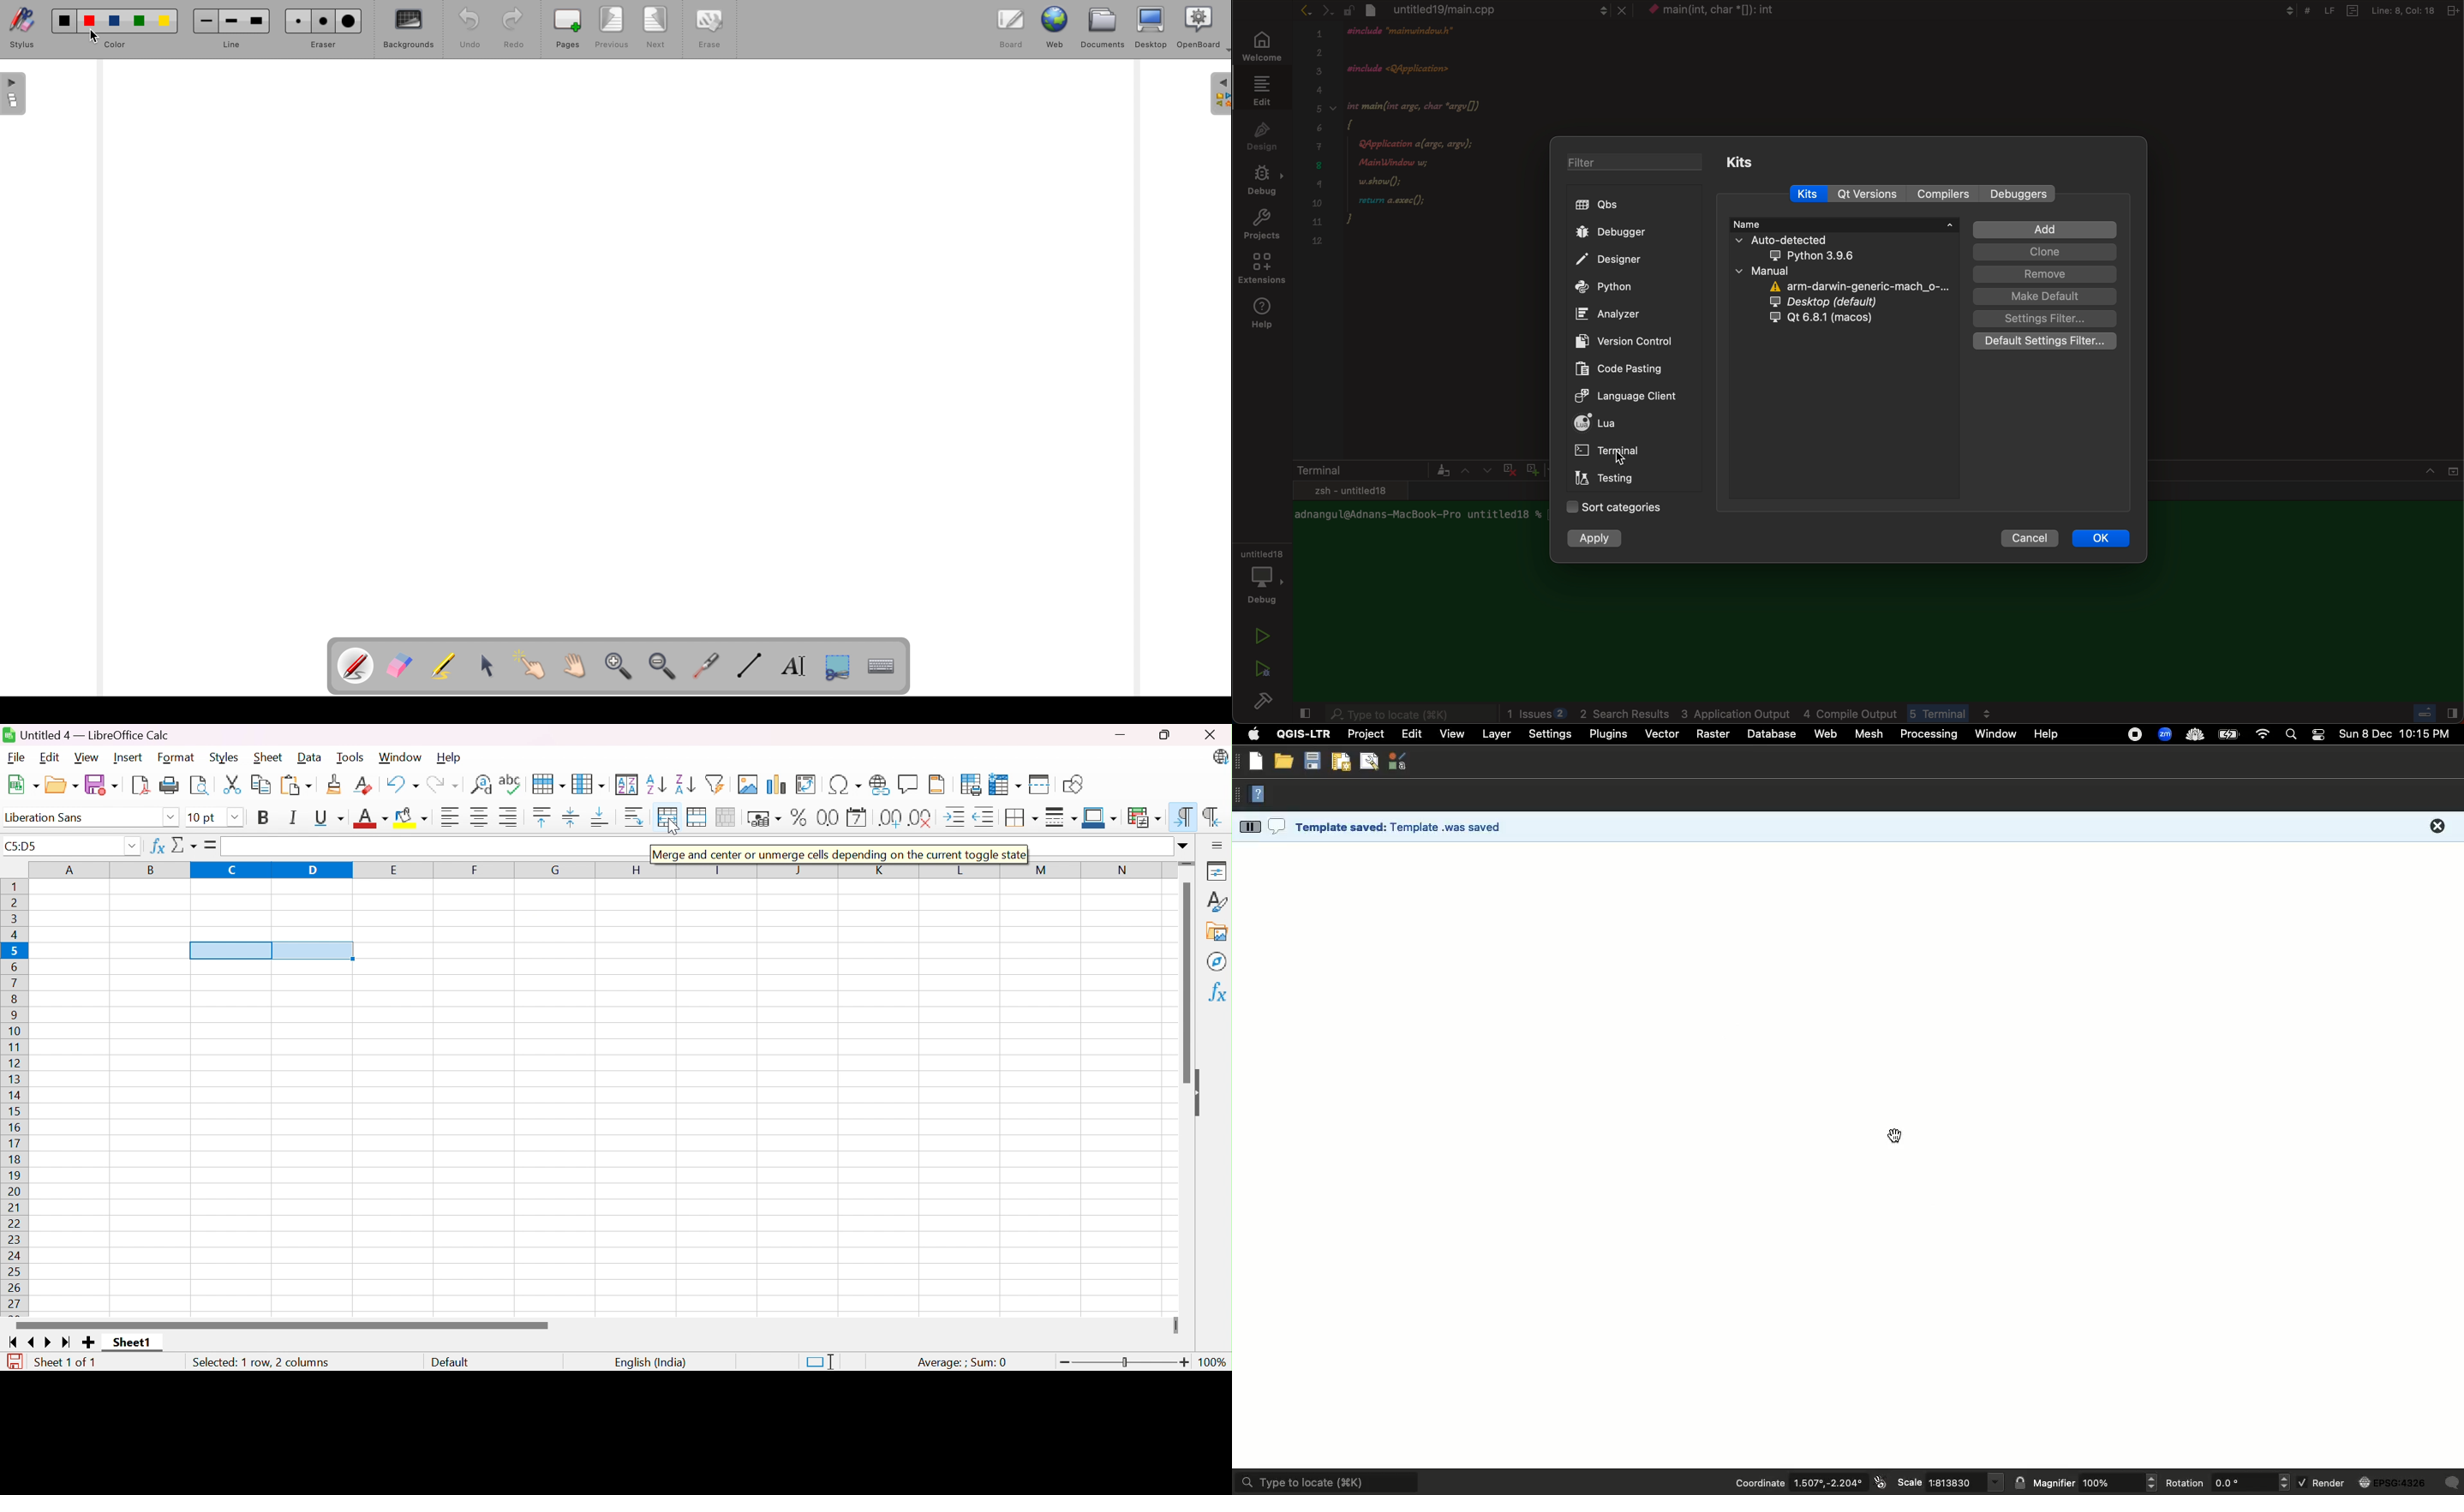 This screenshot has height=1512, width=2464. What do you see at coordinates (753, 669) in the screenshot?
I see `draw lines` at bounding box center [753, 669].